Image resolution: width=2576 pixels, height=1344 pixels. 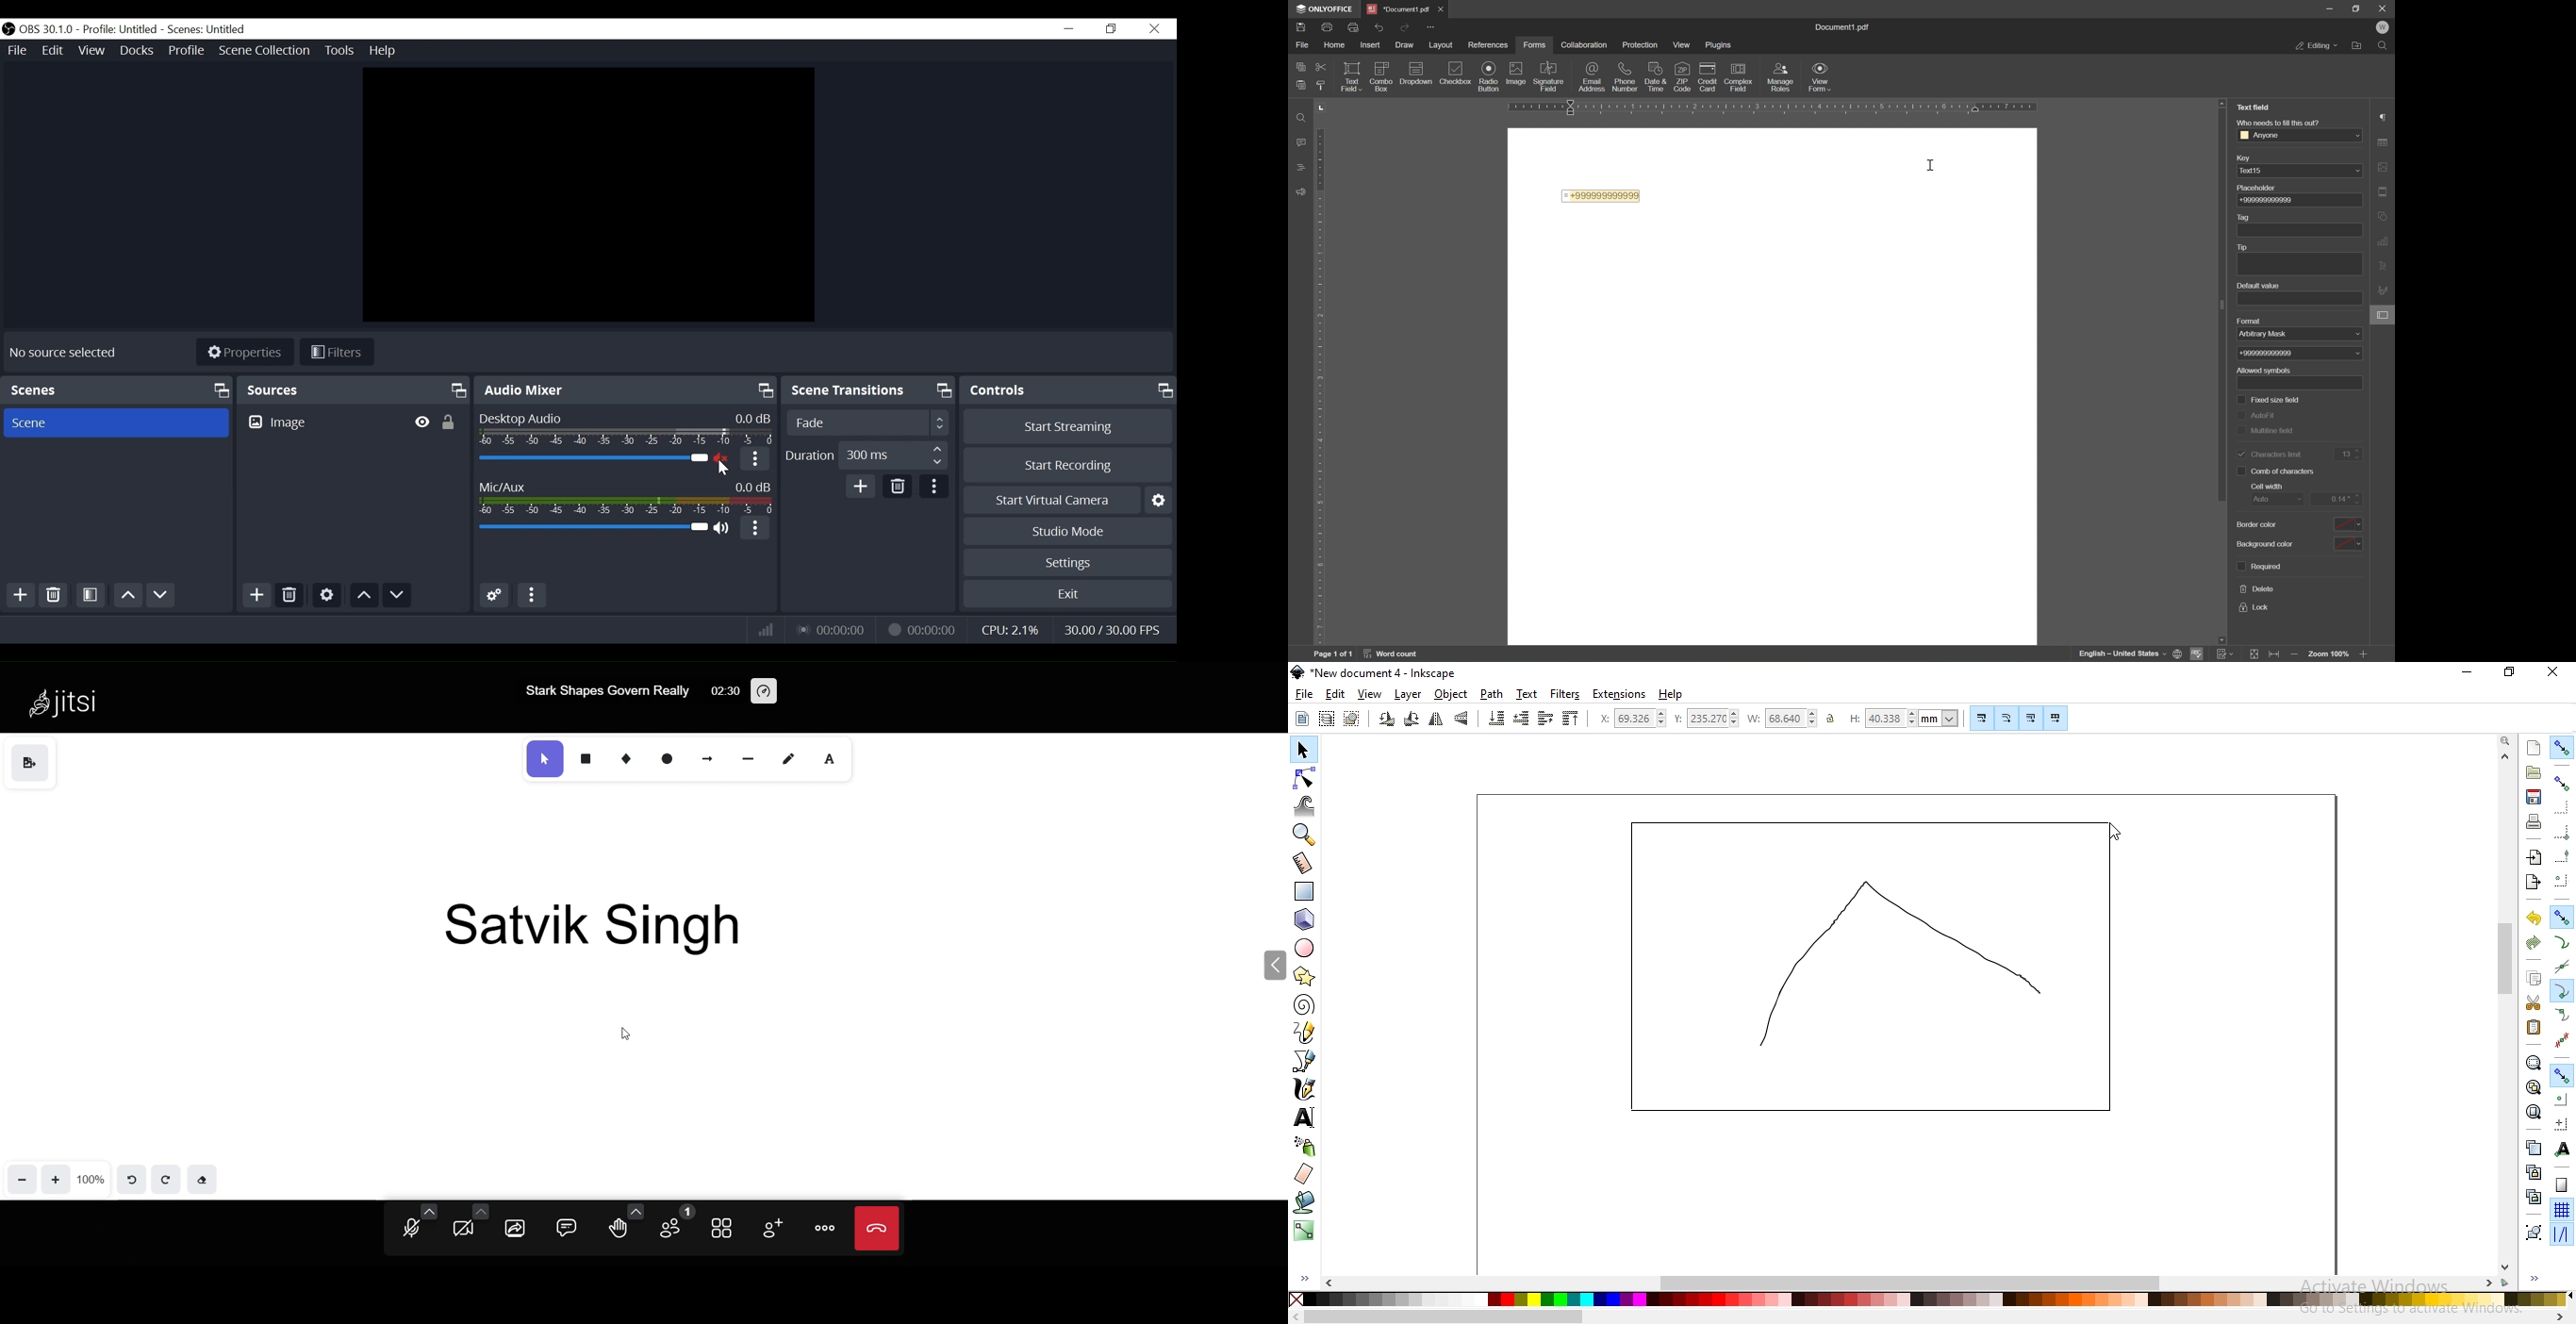 What do you see at coordinates (627, 429) in the screenshot?
I see `Desktop Audio` at bounding box center [627, 429].